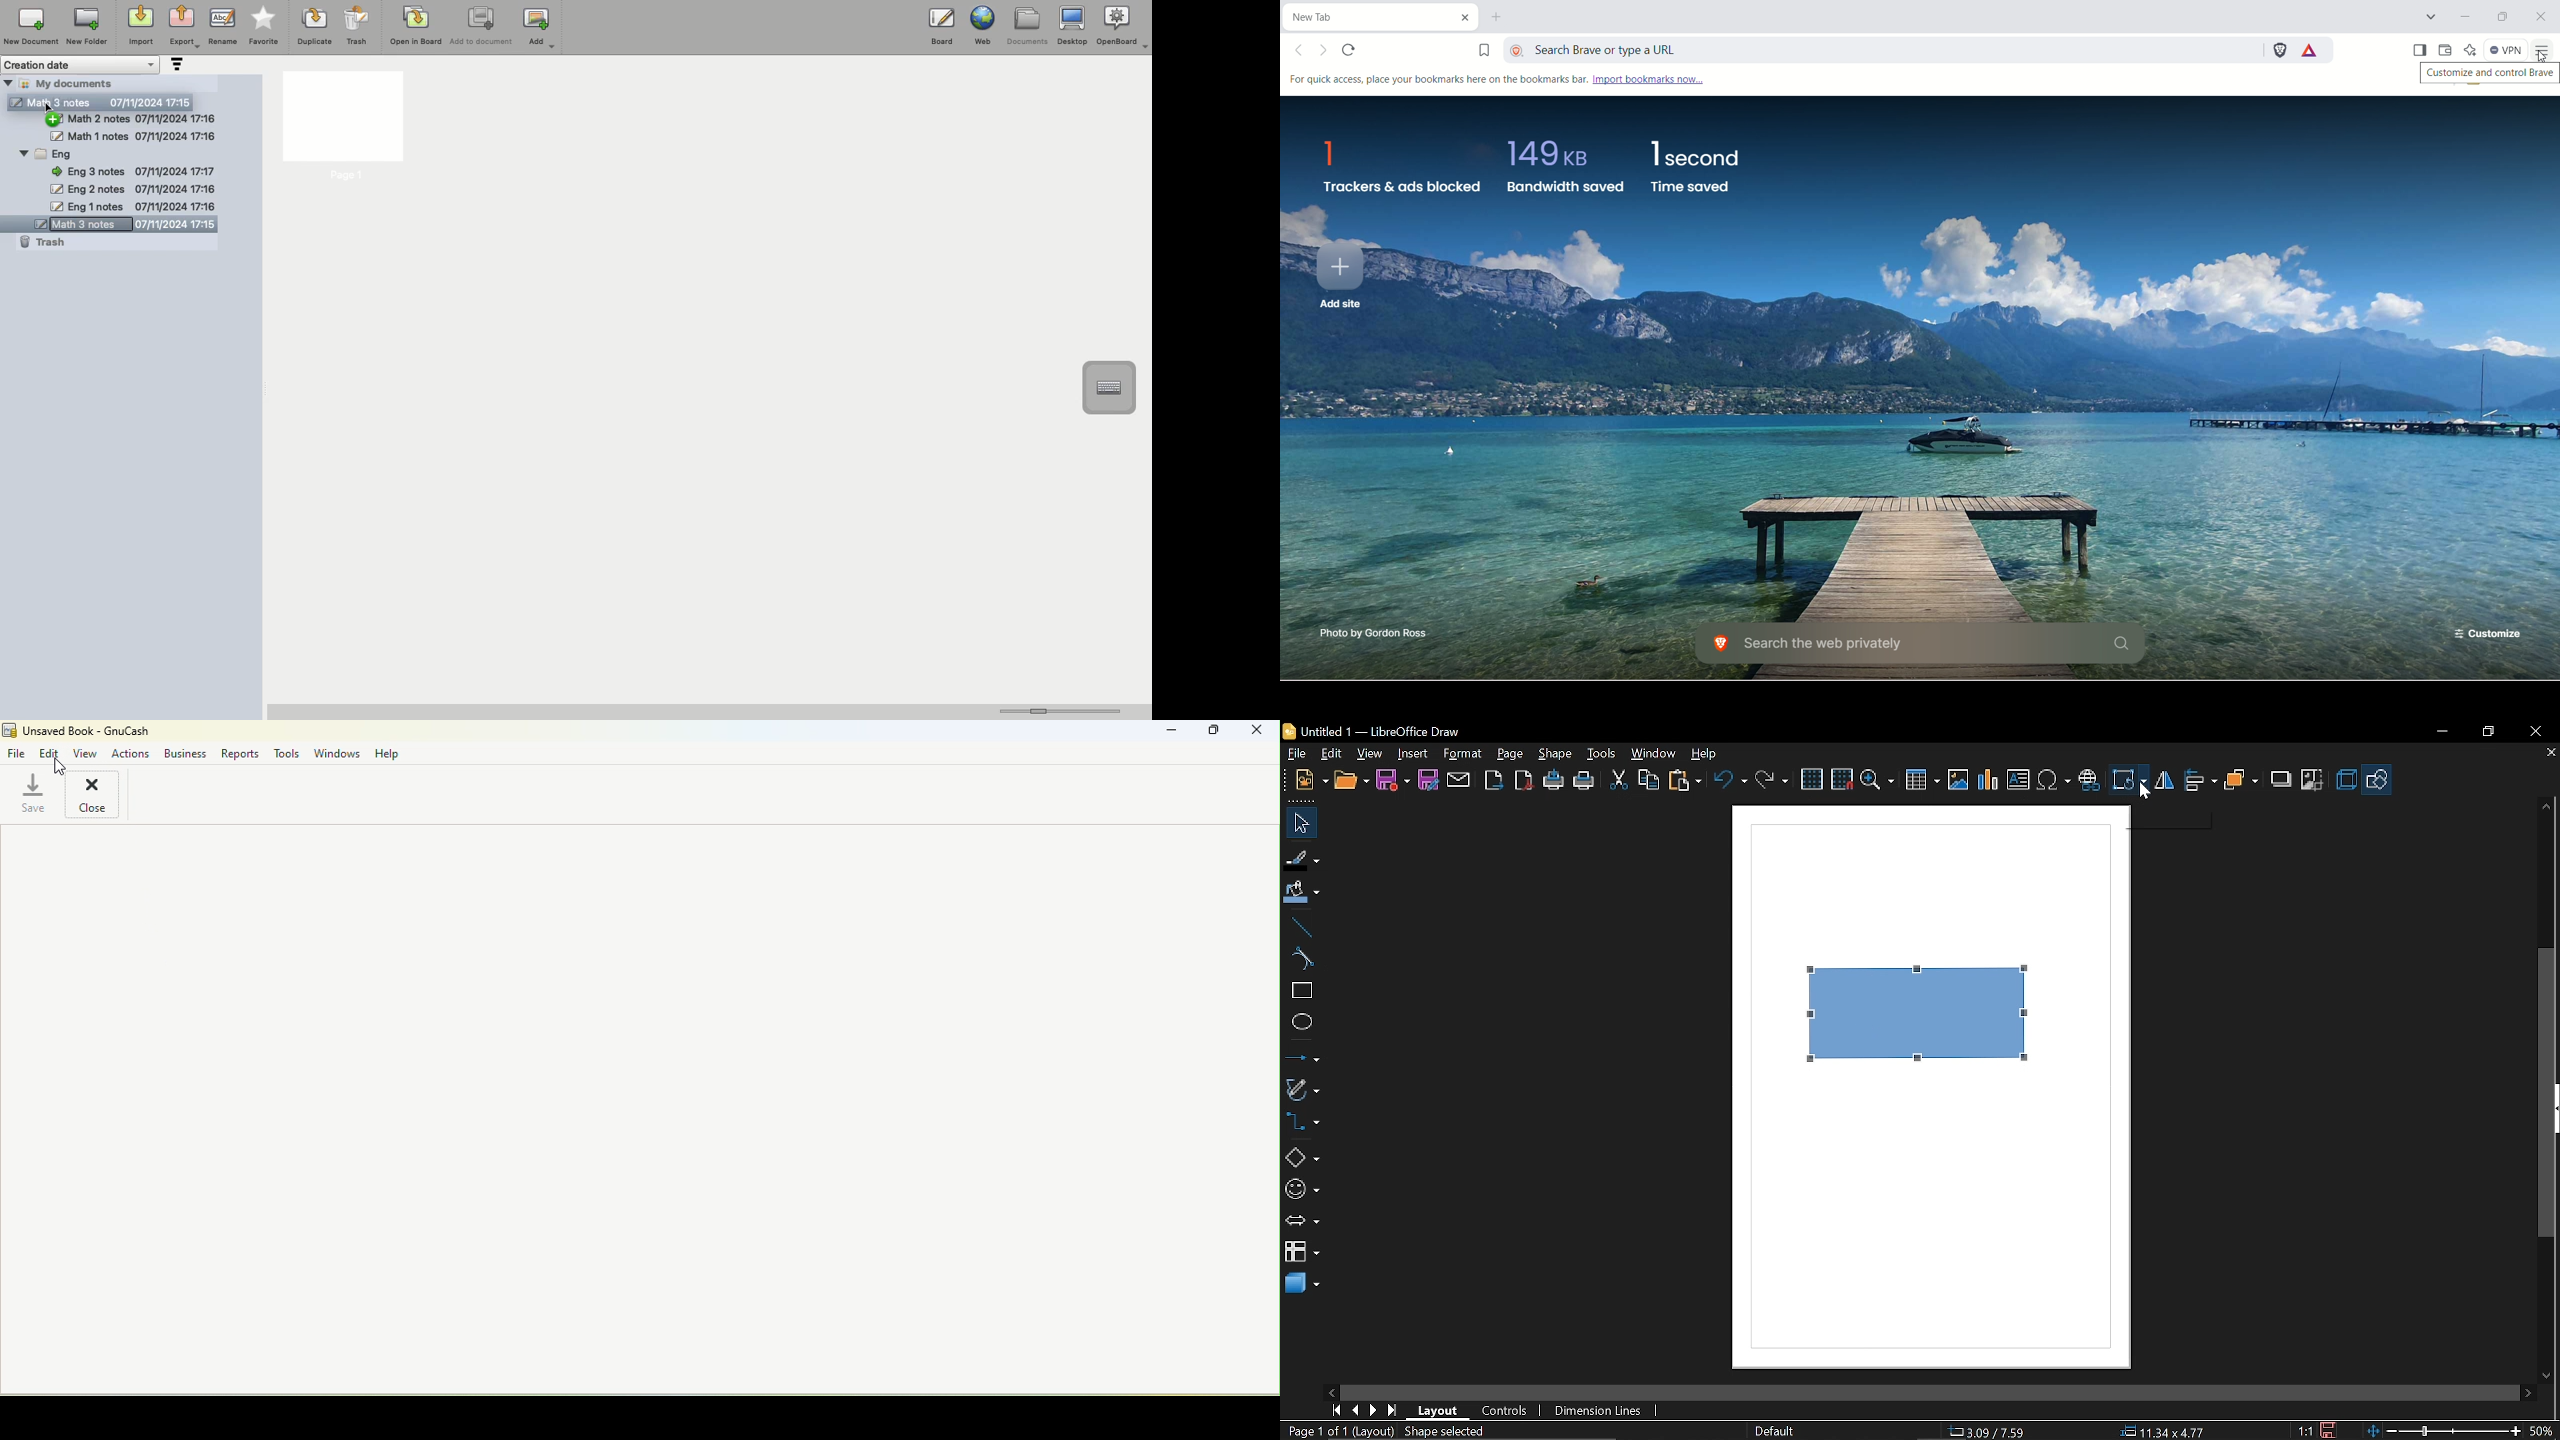 The image size is (2576, 1456). What do you see at coordinates (1987, 780) in the screenshot?
I see `Insert chart` at bounding box center [1987, 780].